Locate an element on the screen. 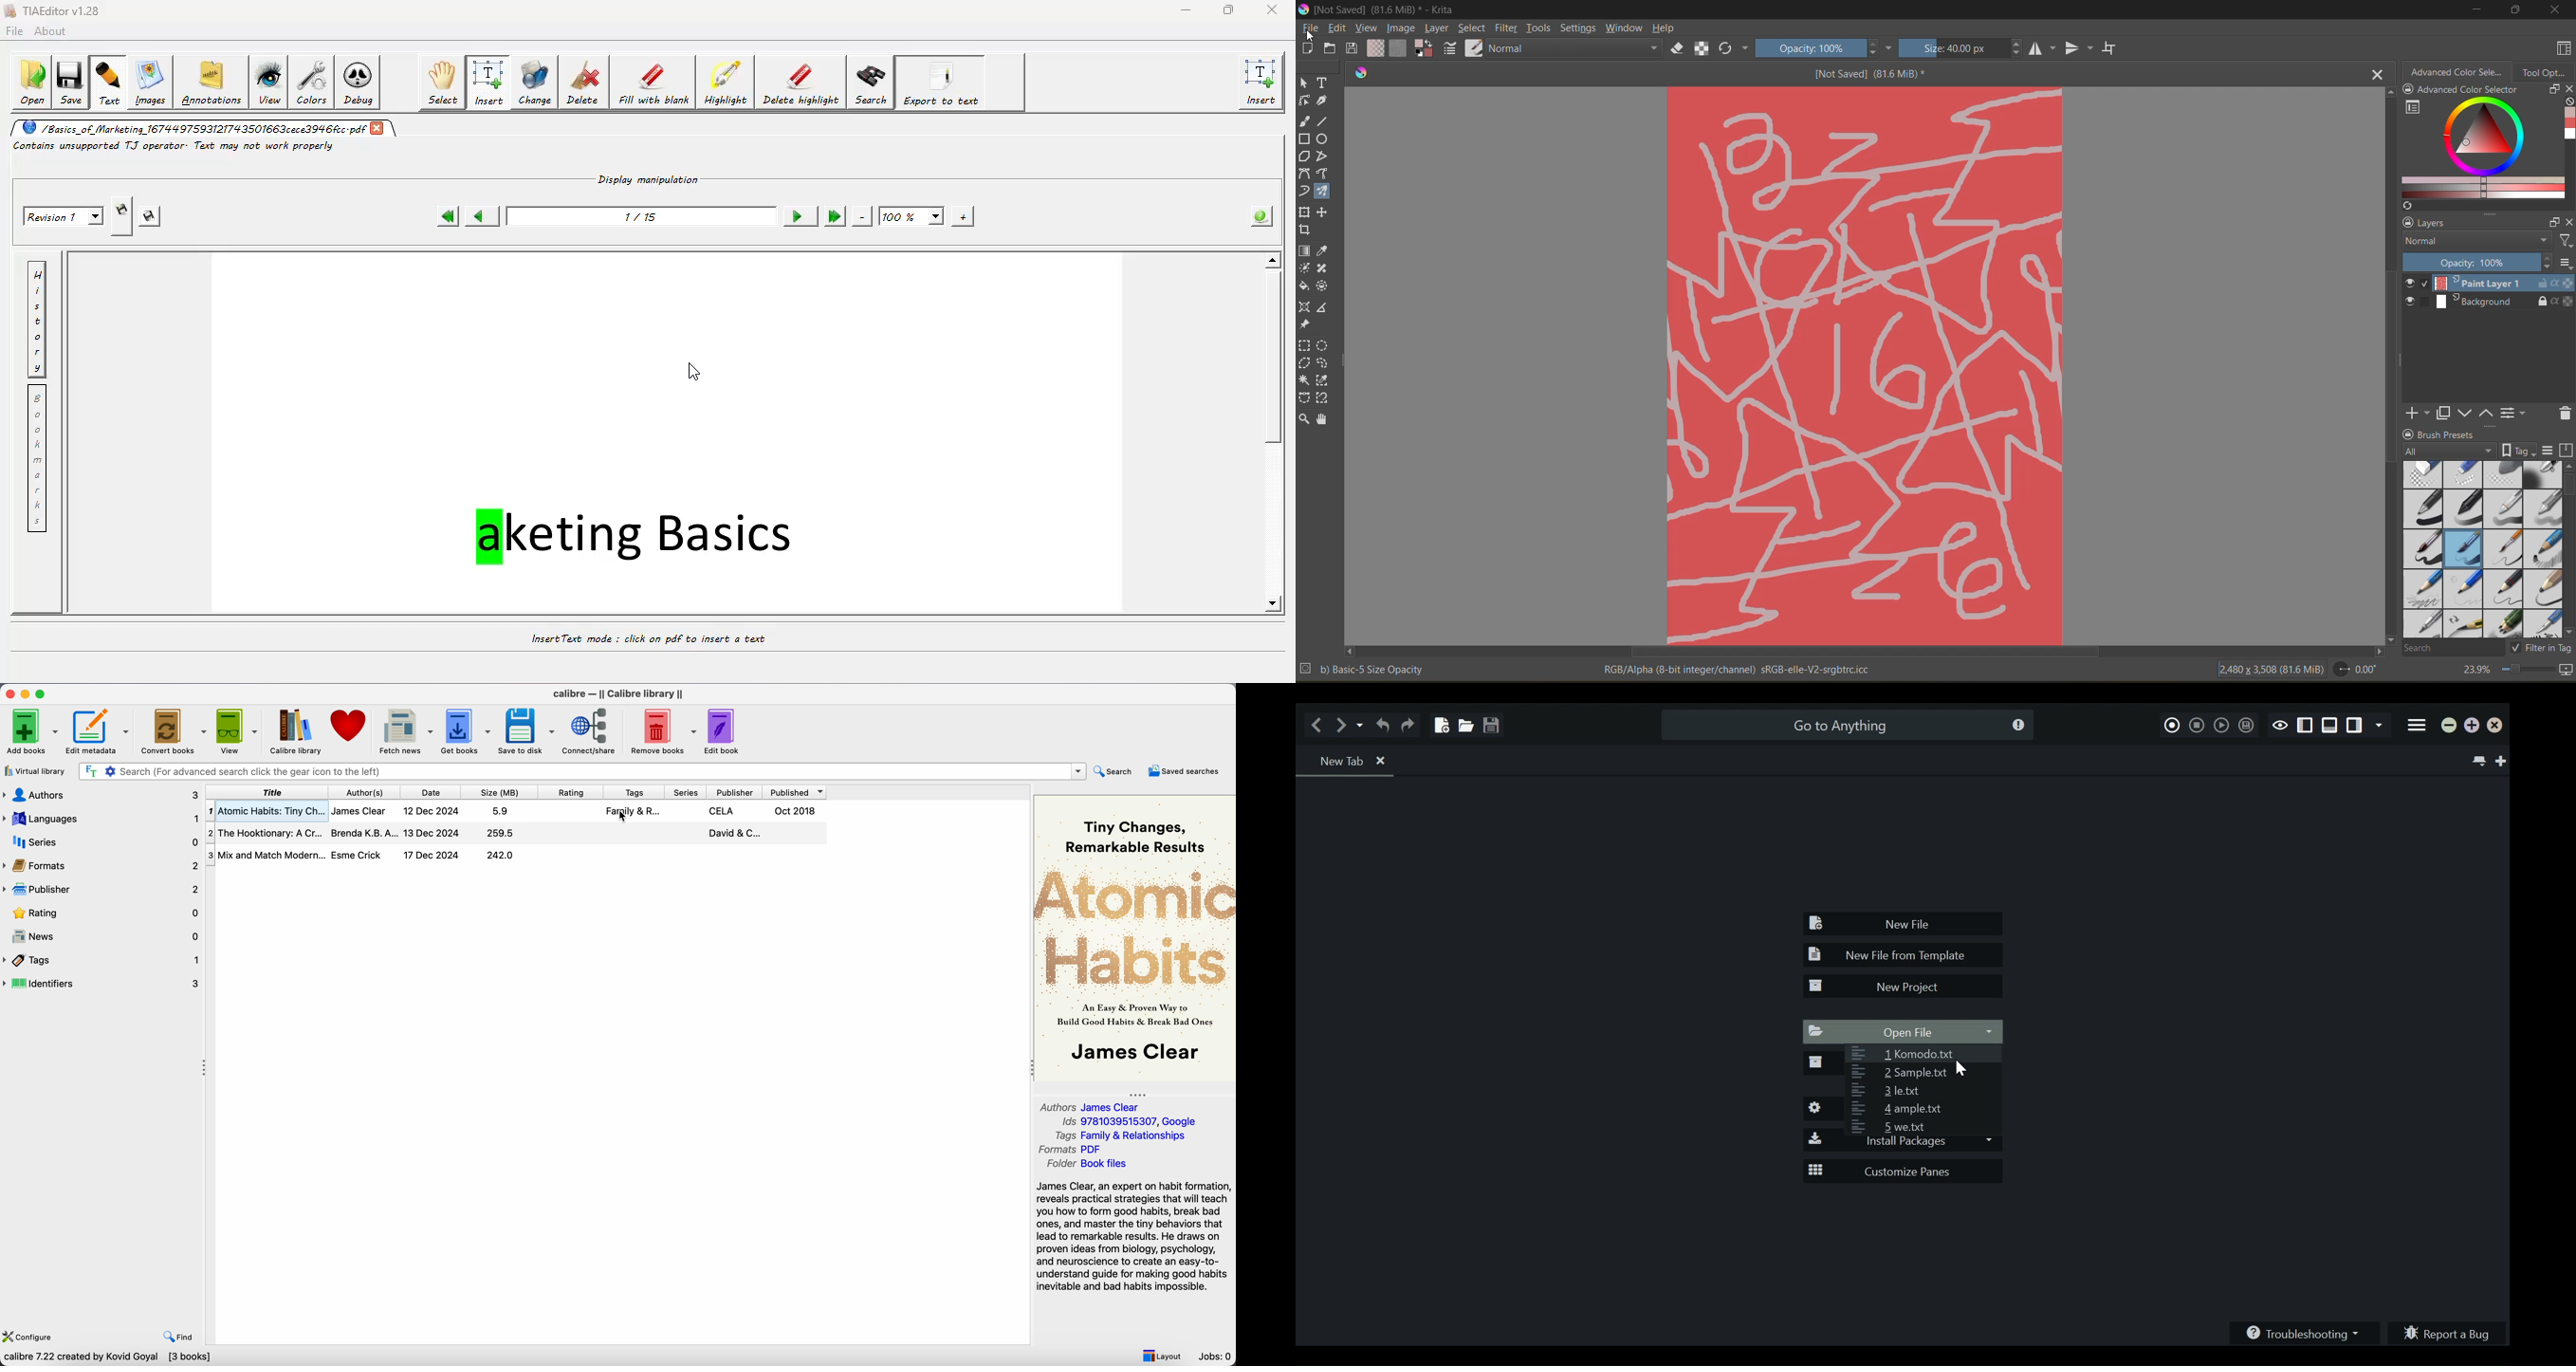  Formats PDF is located at coordinates (1073, 1149).